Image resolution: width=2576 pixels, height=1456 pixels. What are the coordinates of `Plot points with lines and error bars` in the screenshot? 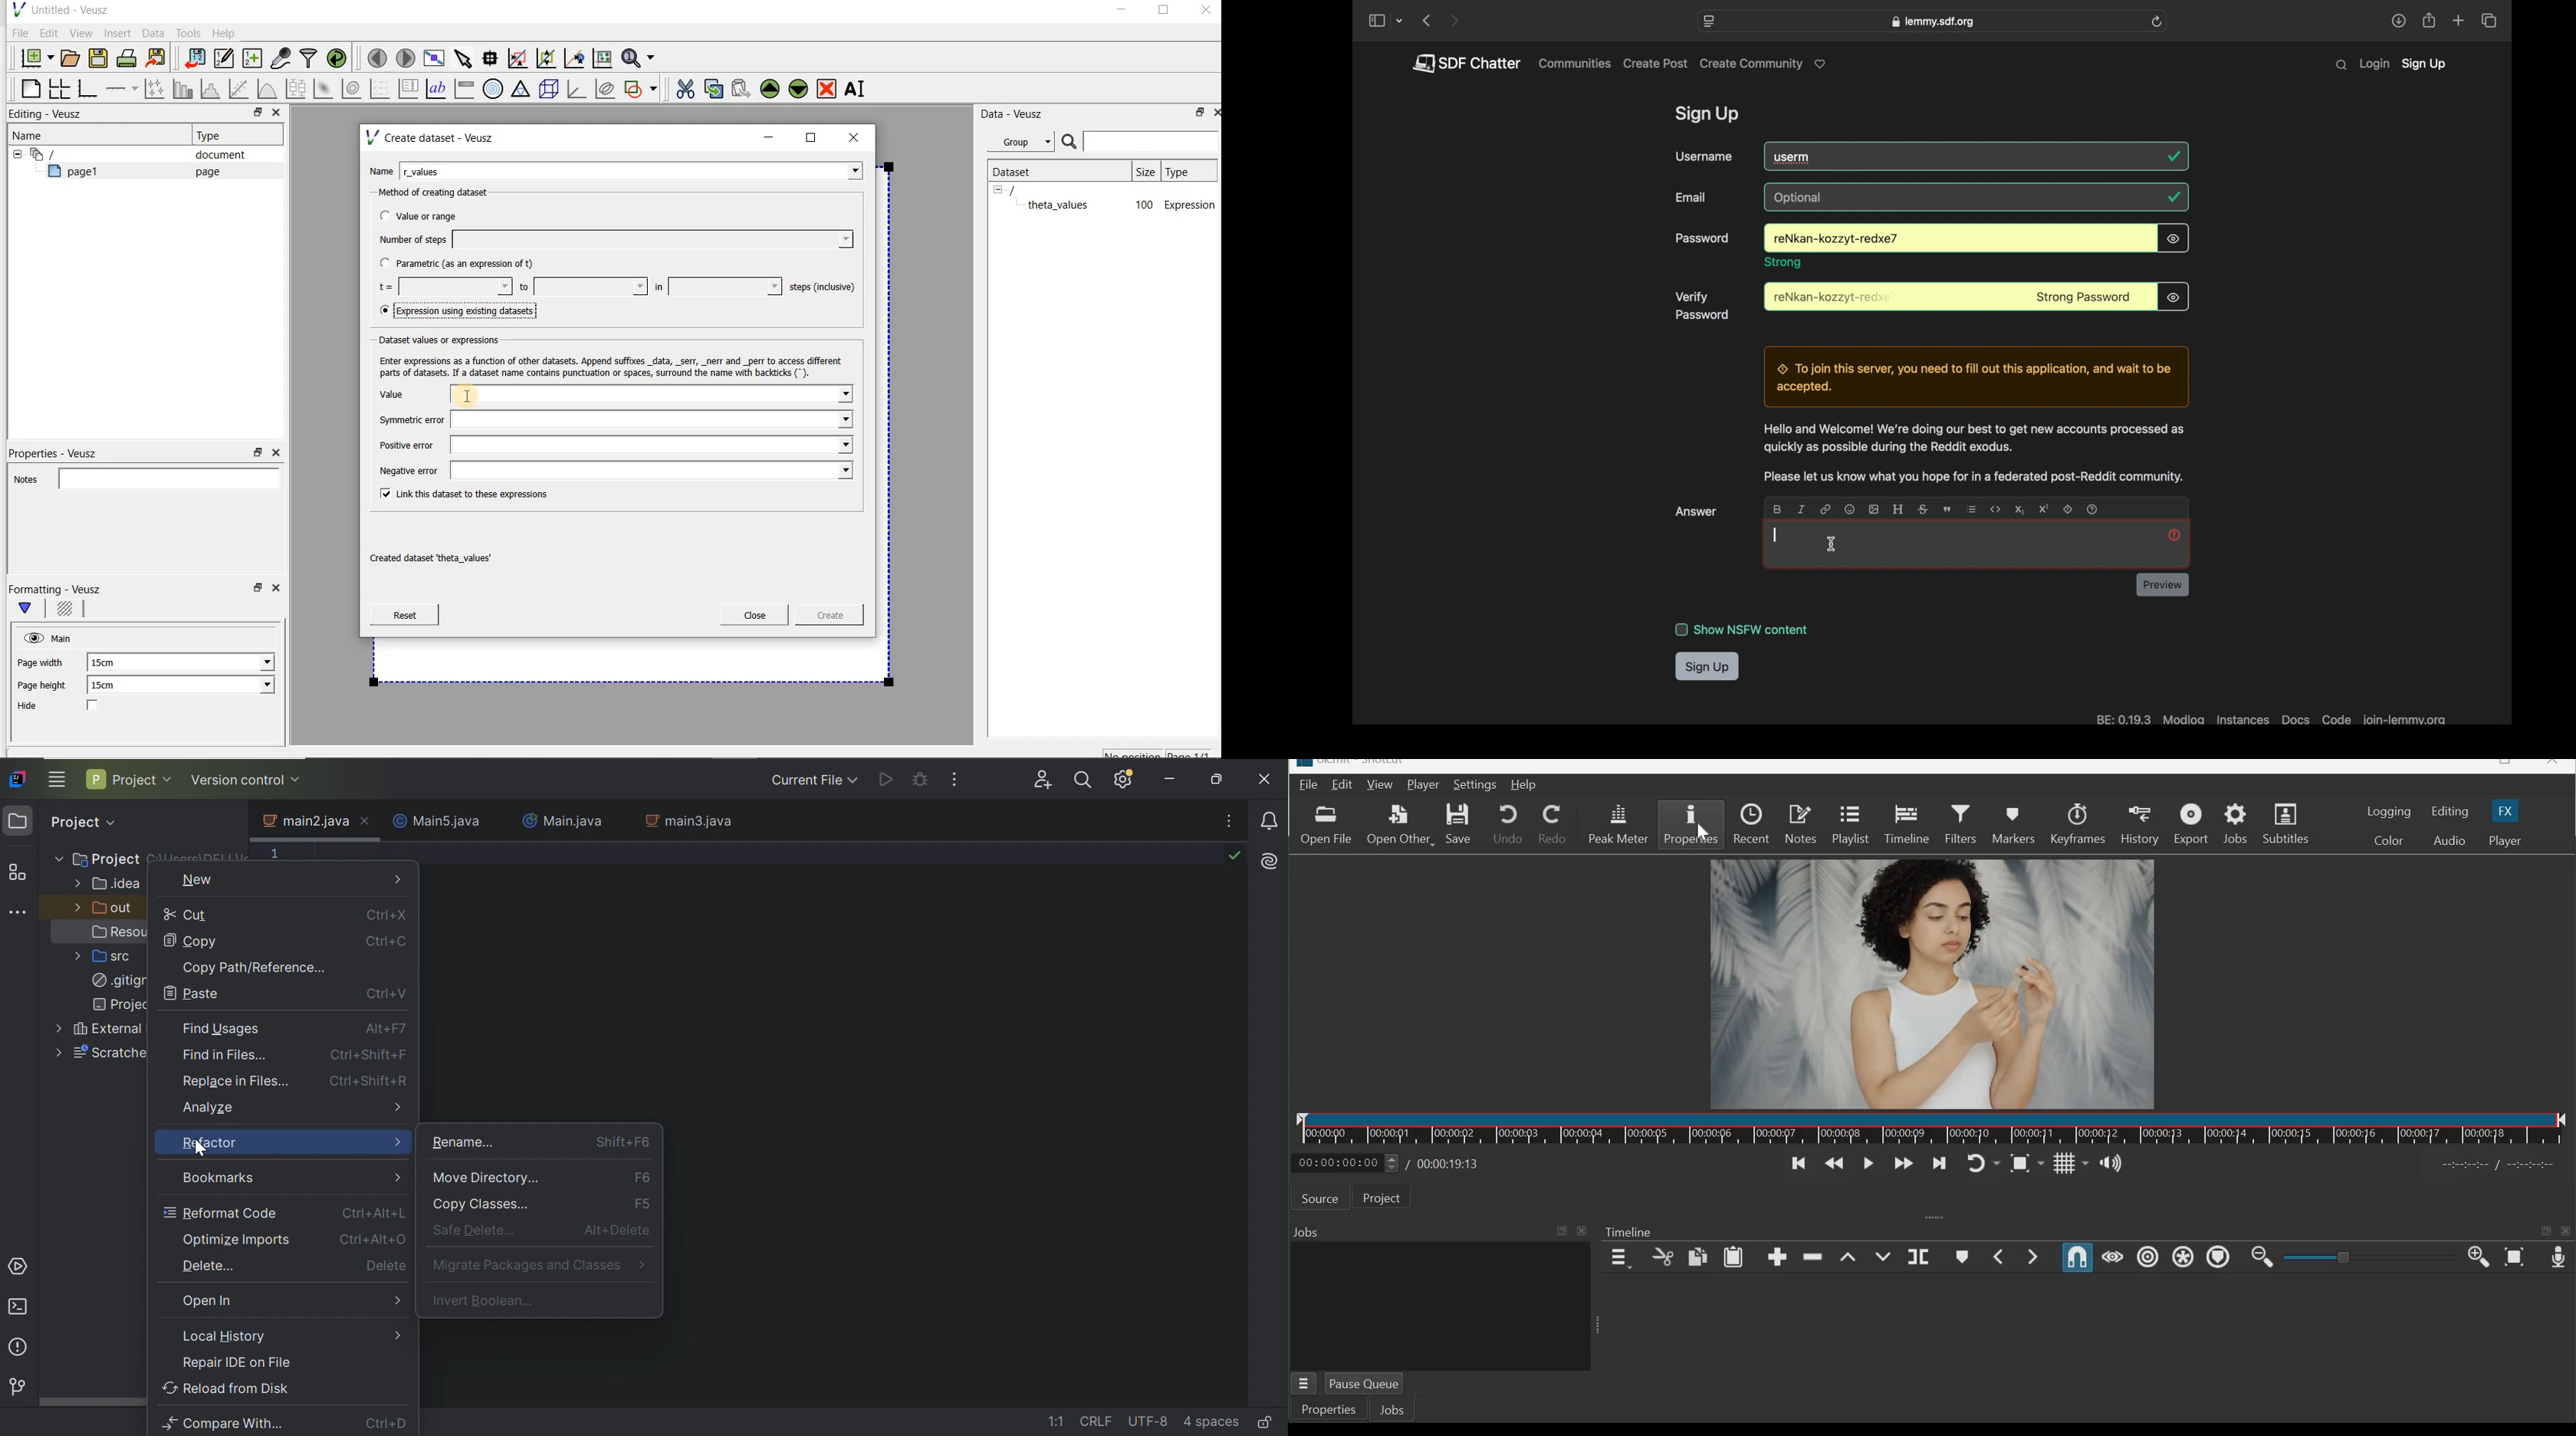 It's located at (156, 88).